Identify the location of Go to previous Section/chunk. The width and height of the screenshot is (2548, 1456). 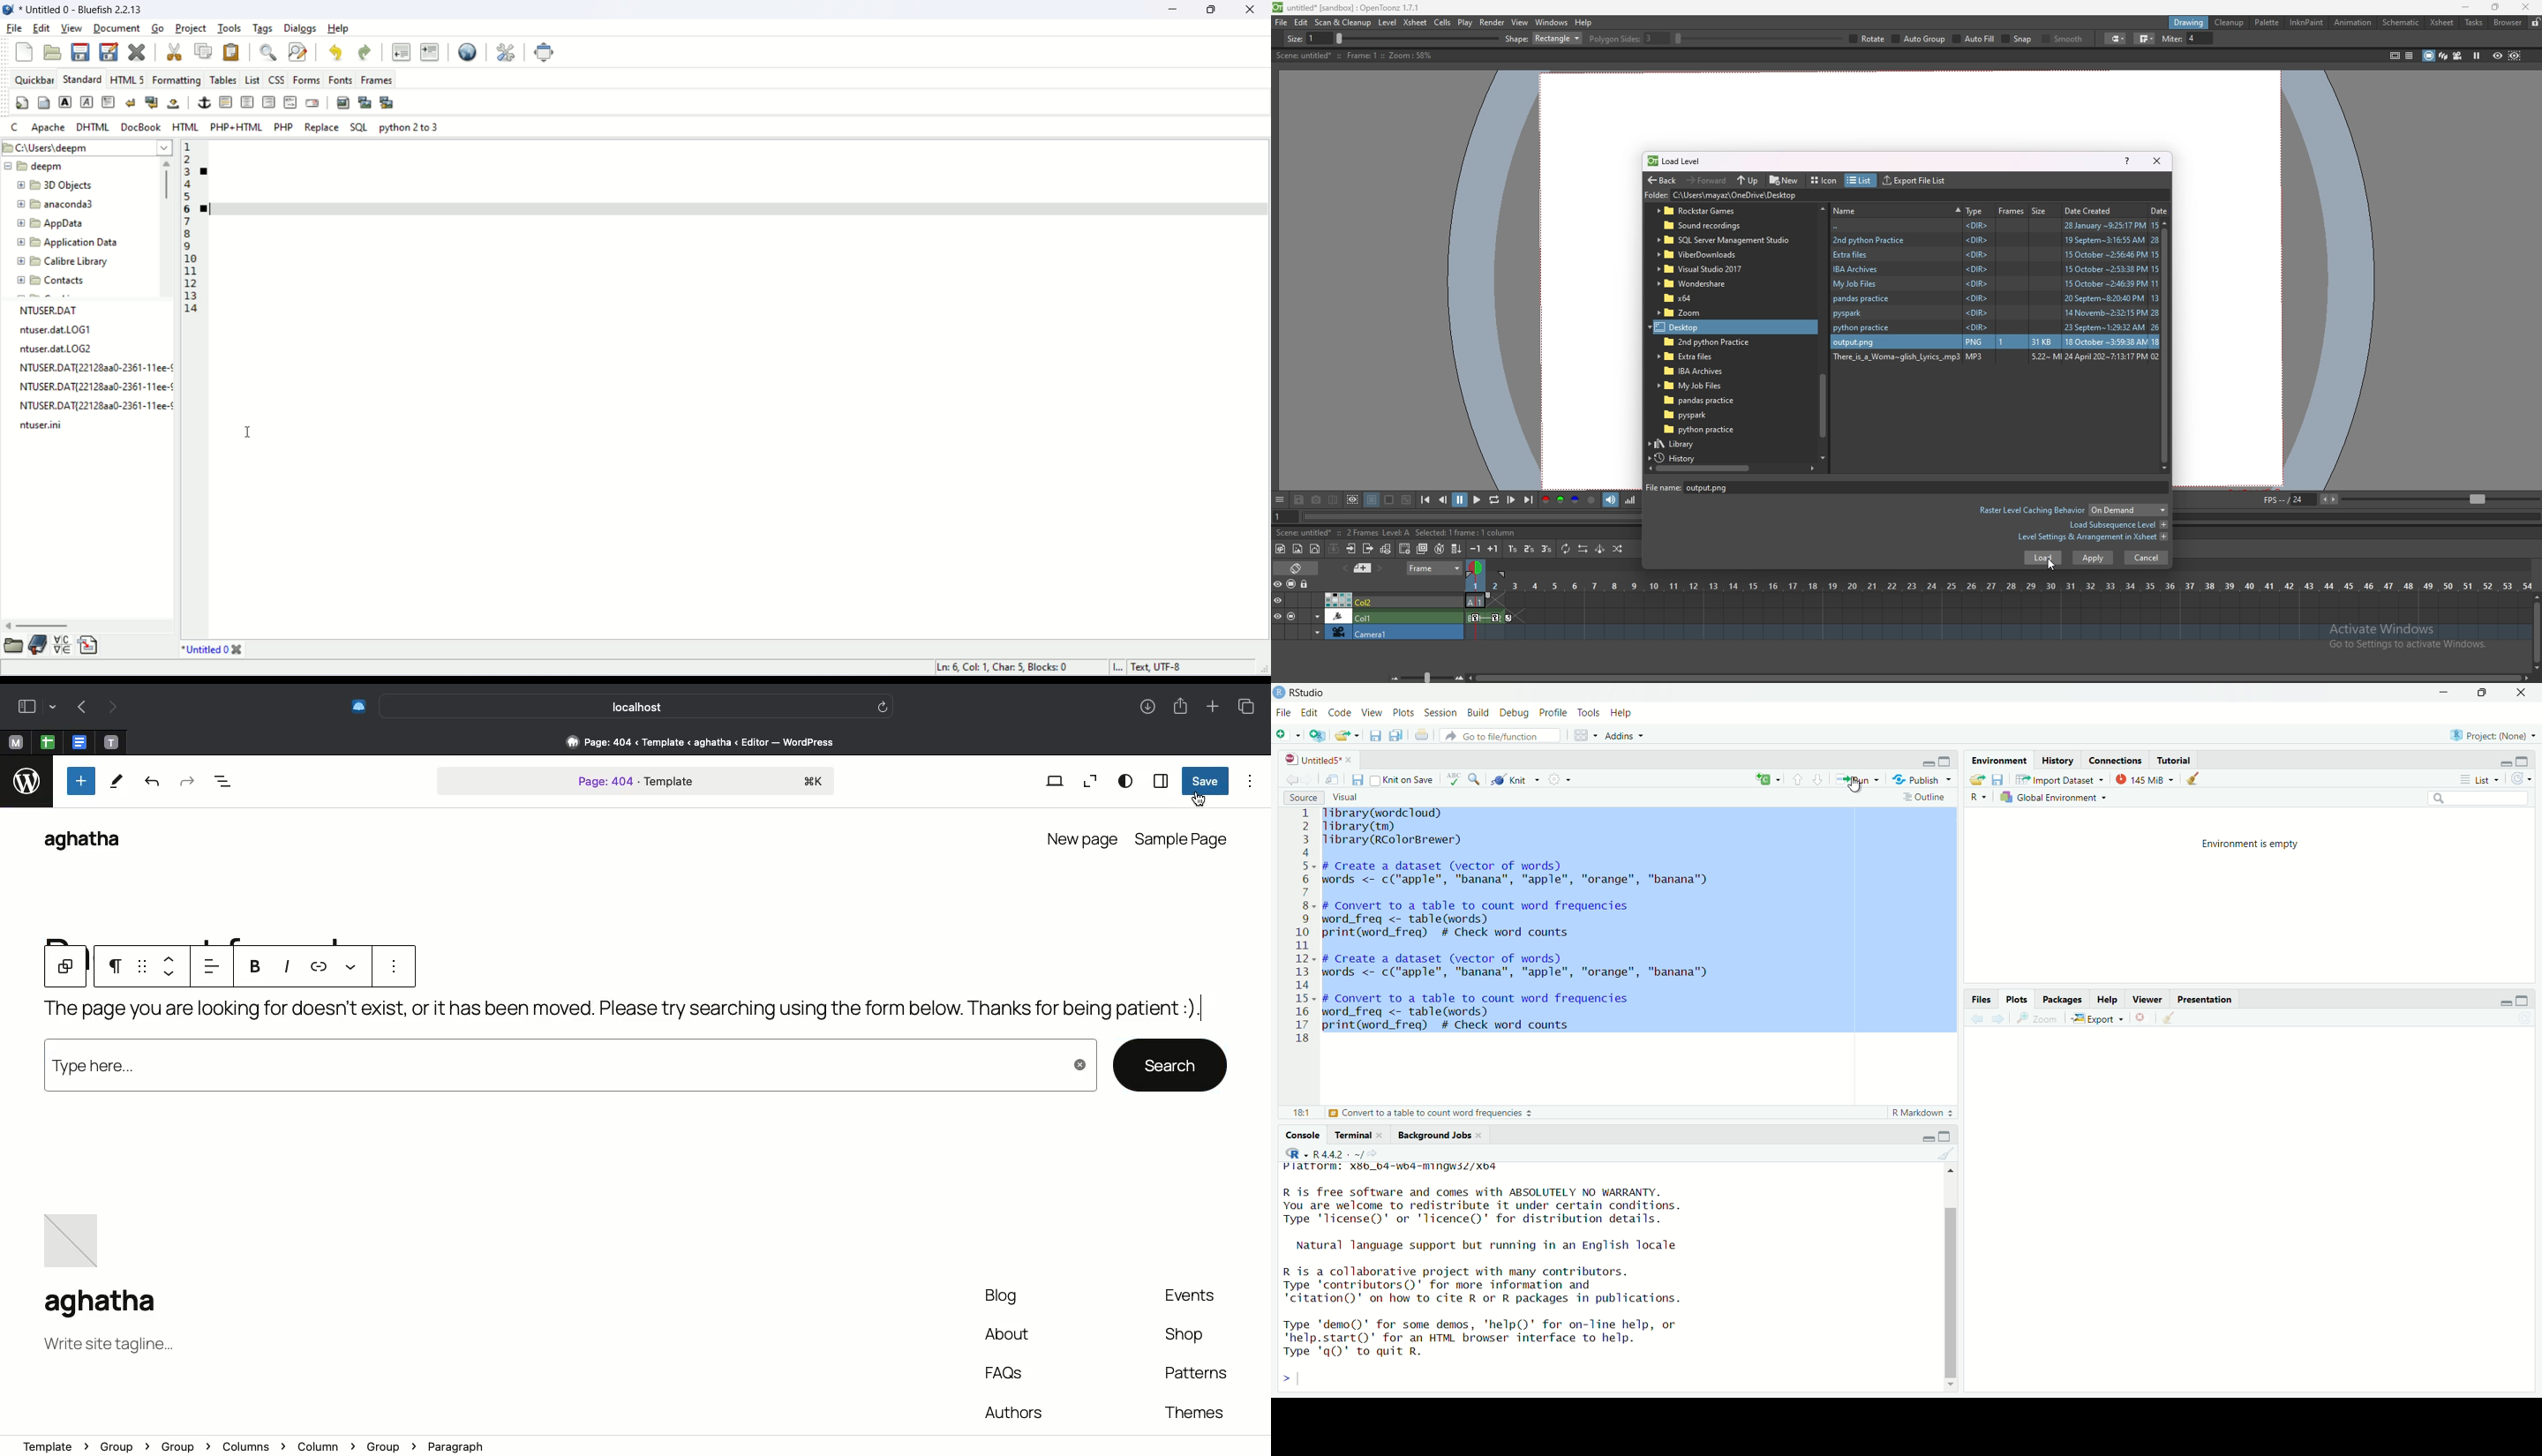
(1799, 781).